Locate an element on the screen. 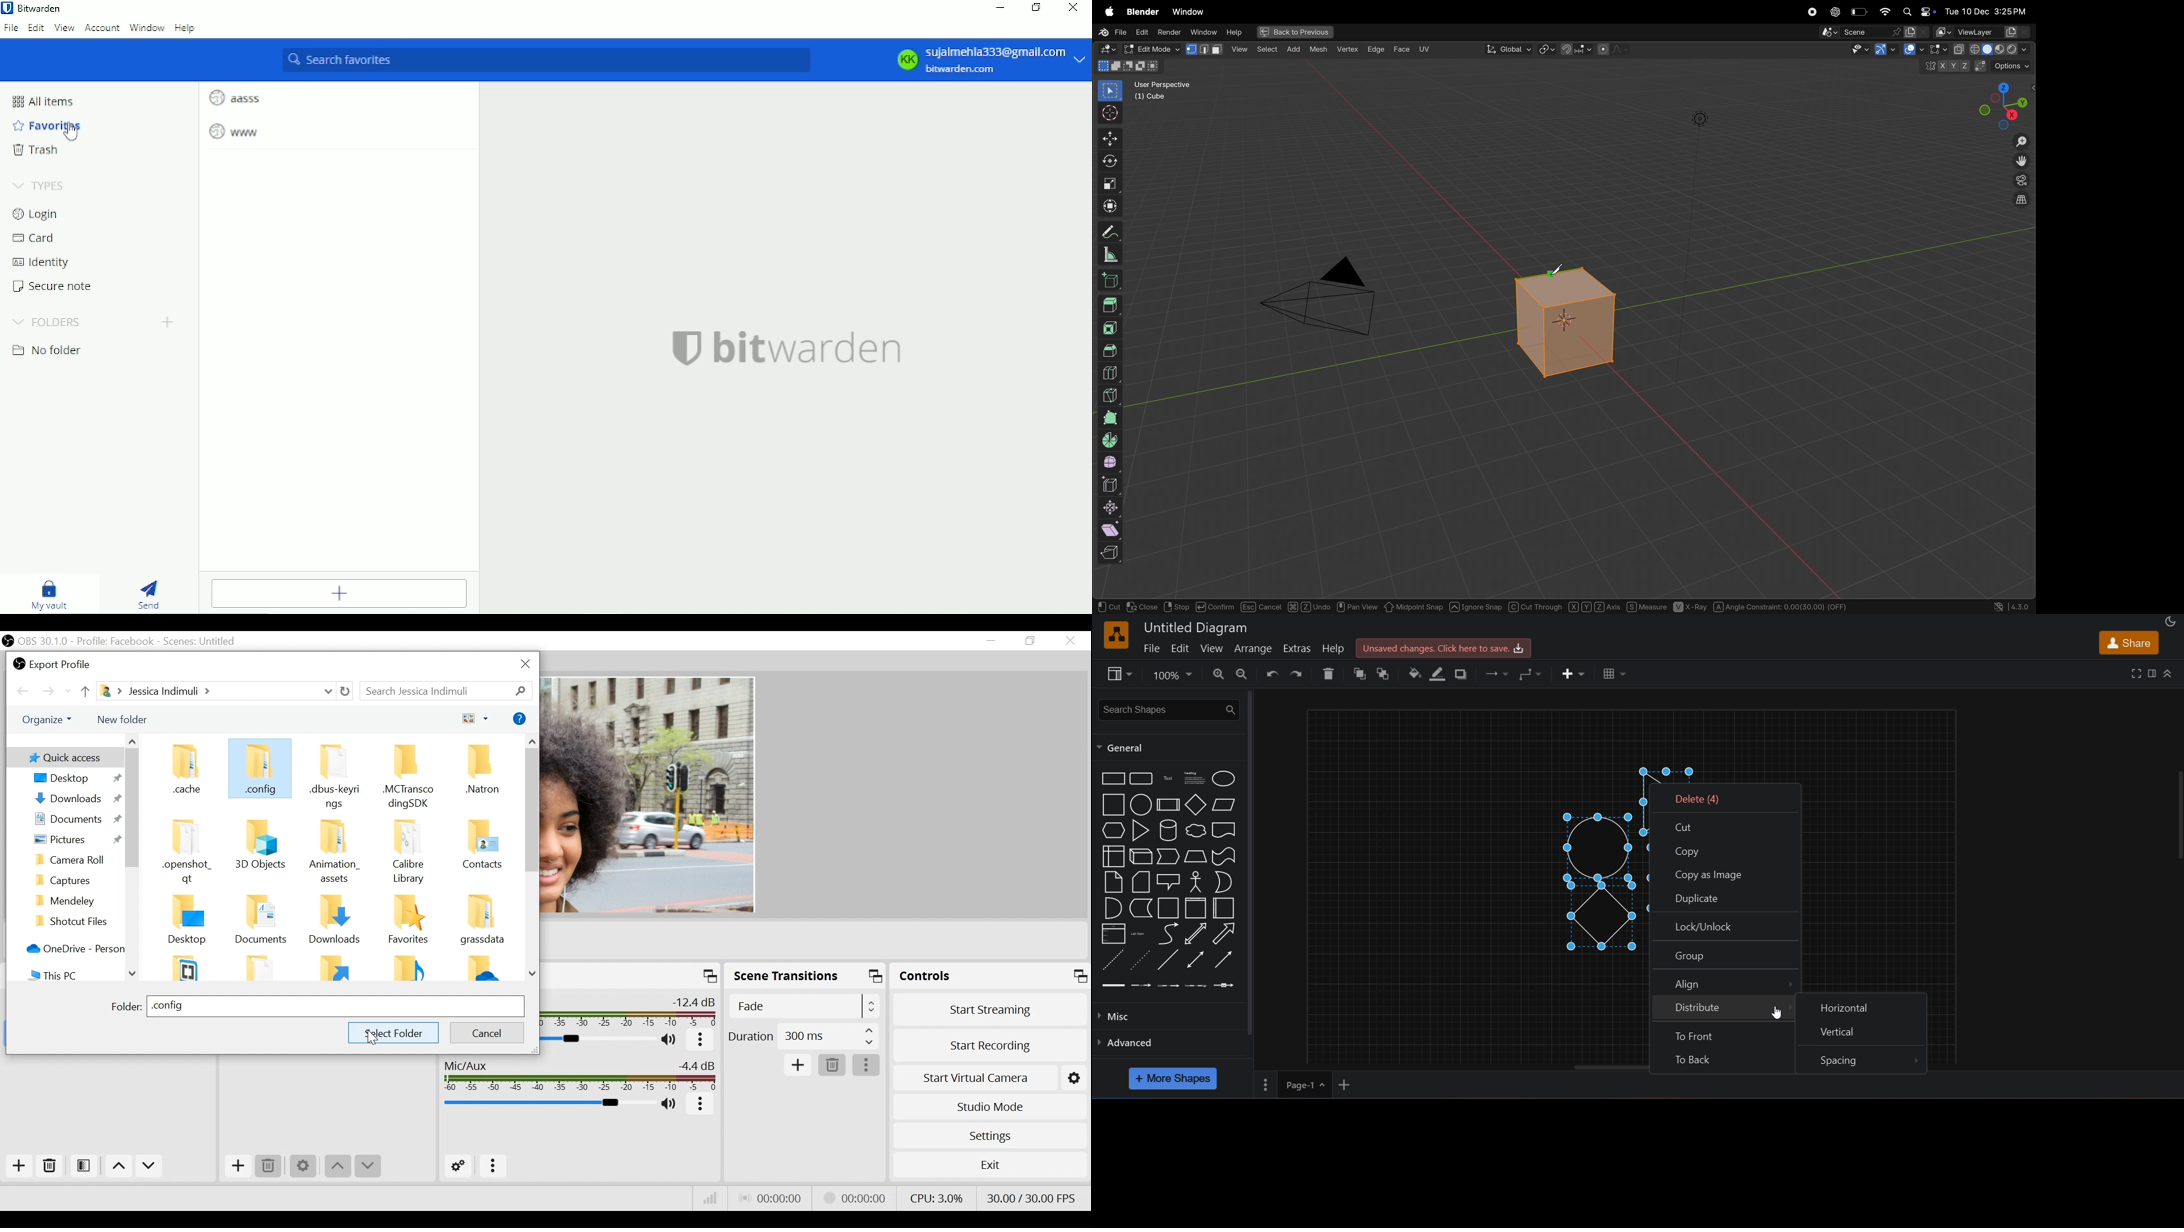  fullscreen is located at coordinates (2135, 673).